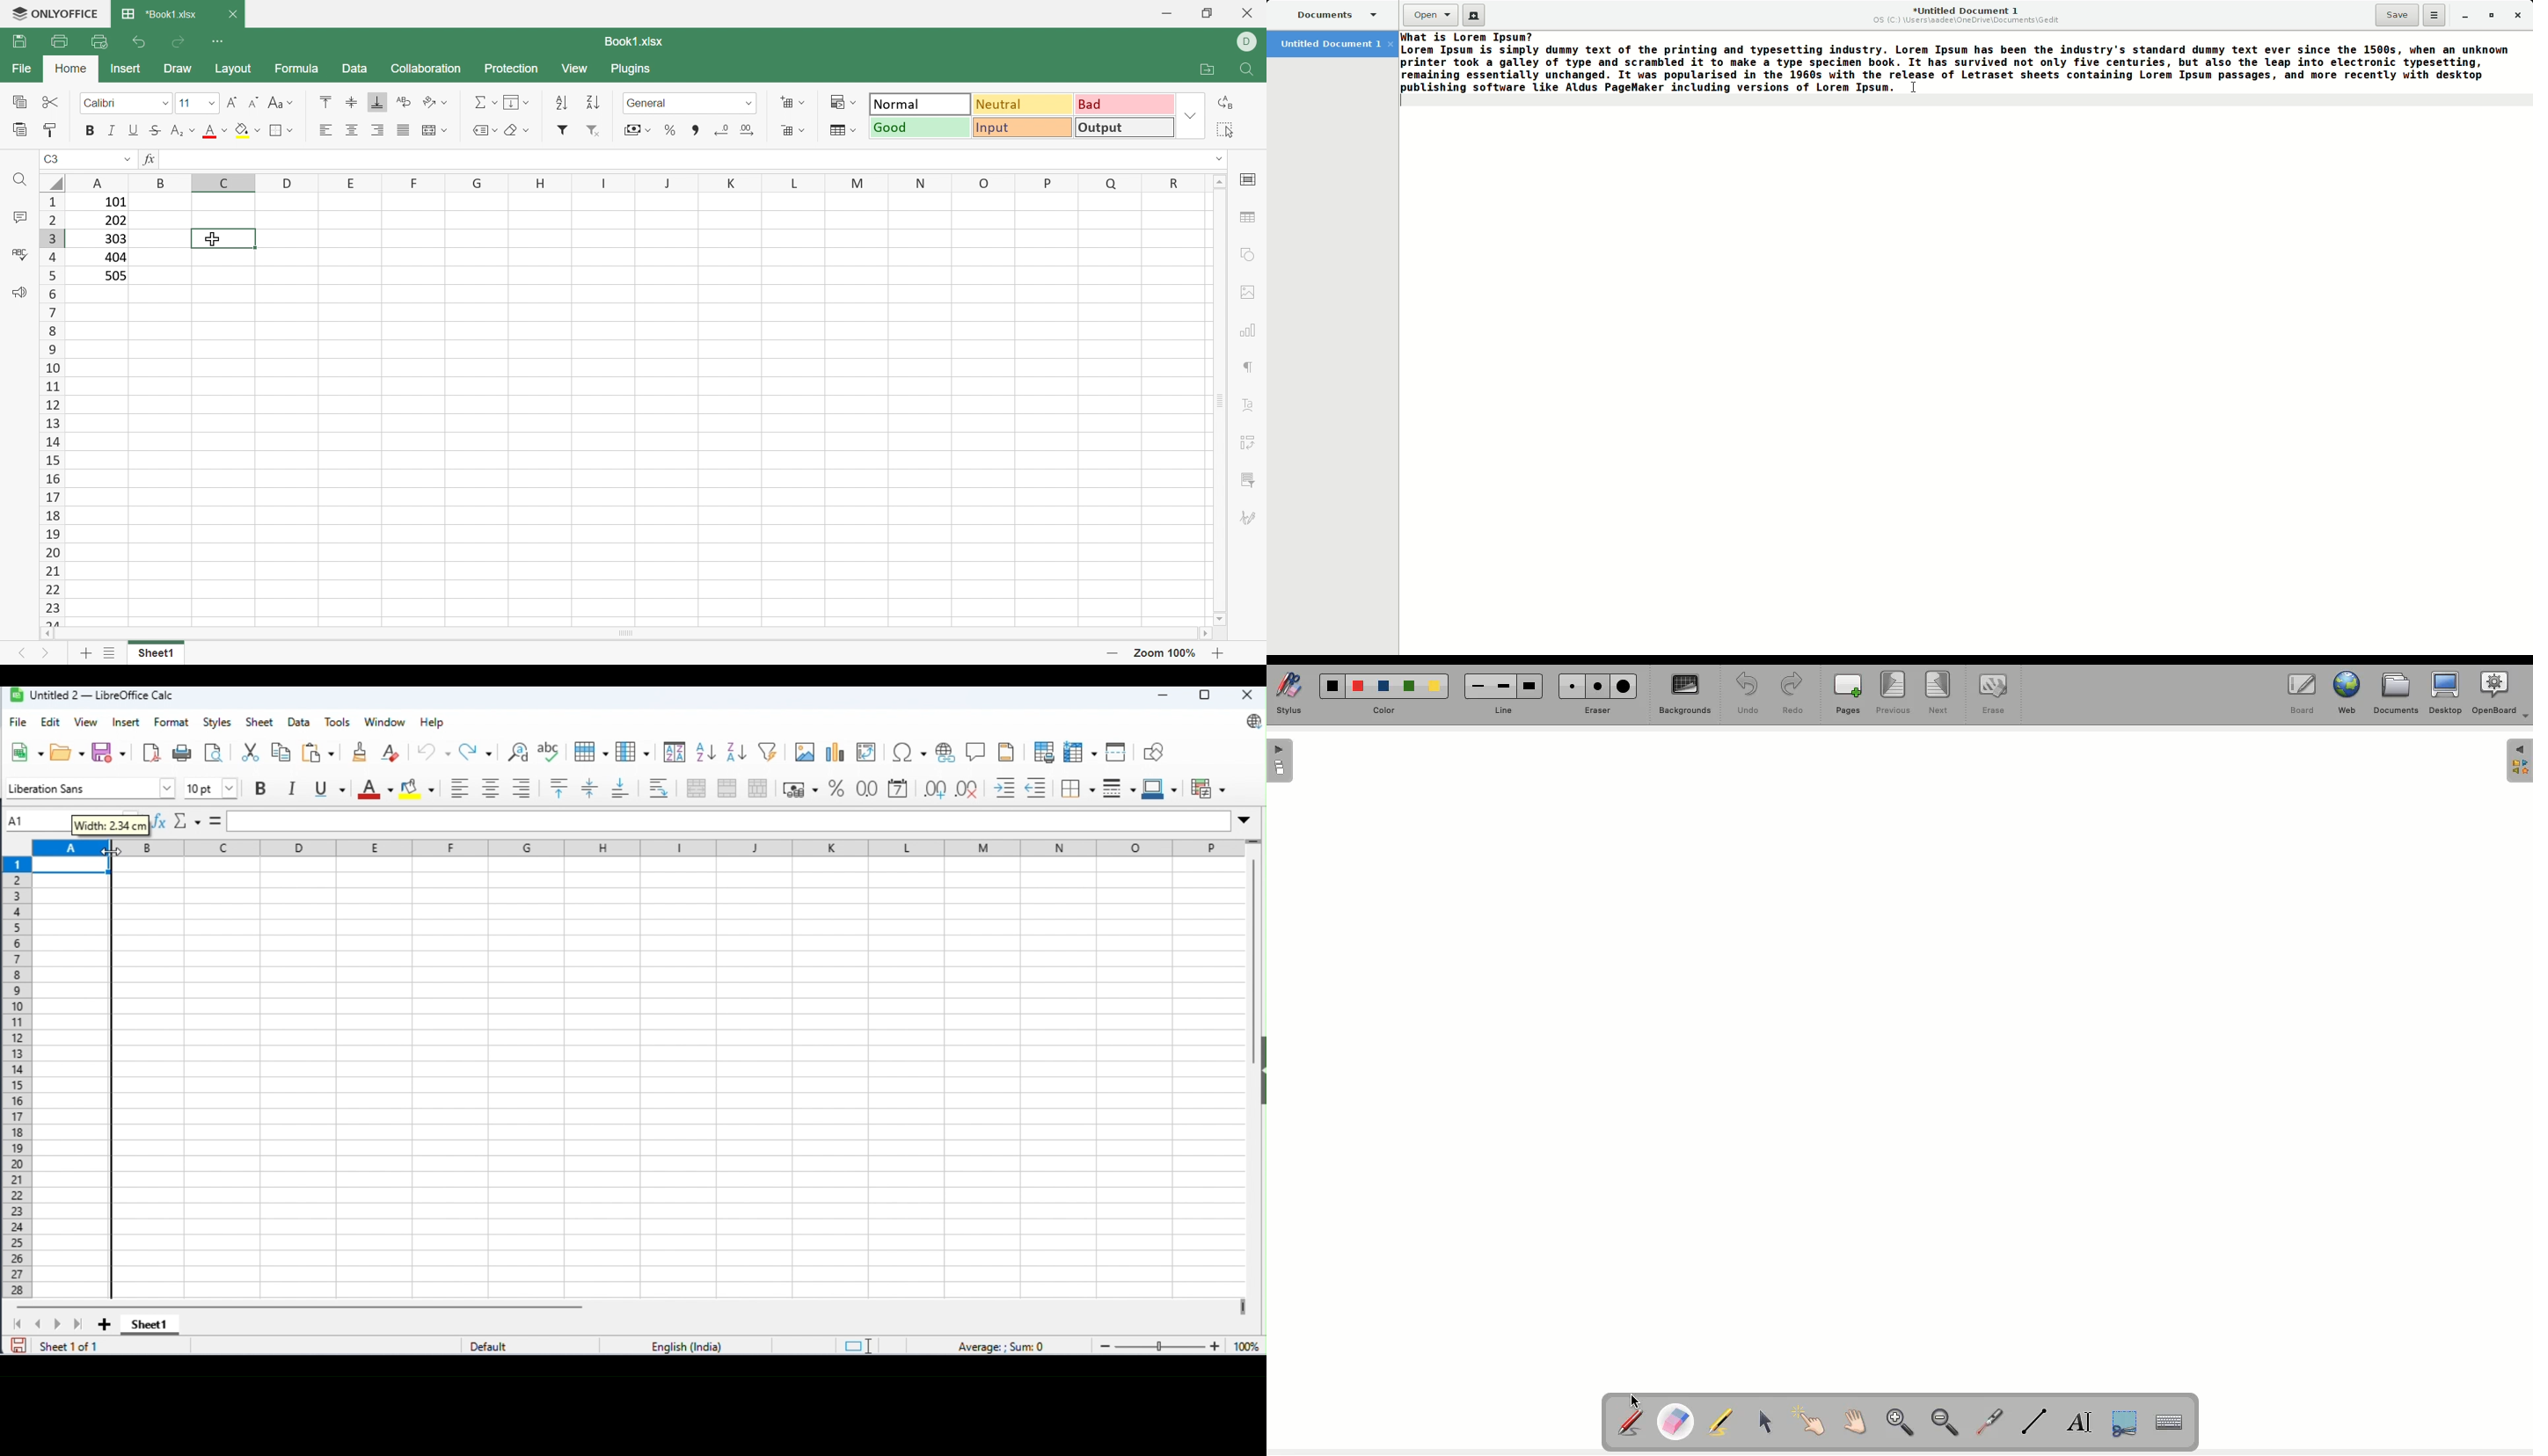 The height and width of the screenshot is (1456, 2548). I want to click on Superscript / Subscript, so click(183, 133).